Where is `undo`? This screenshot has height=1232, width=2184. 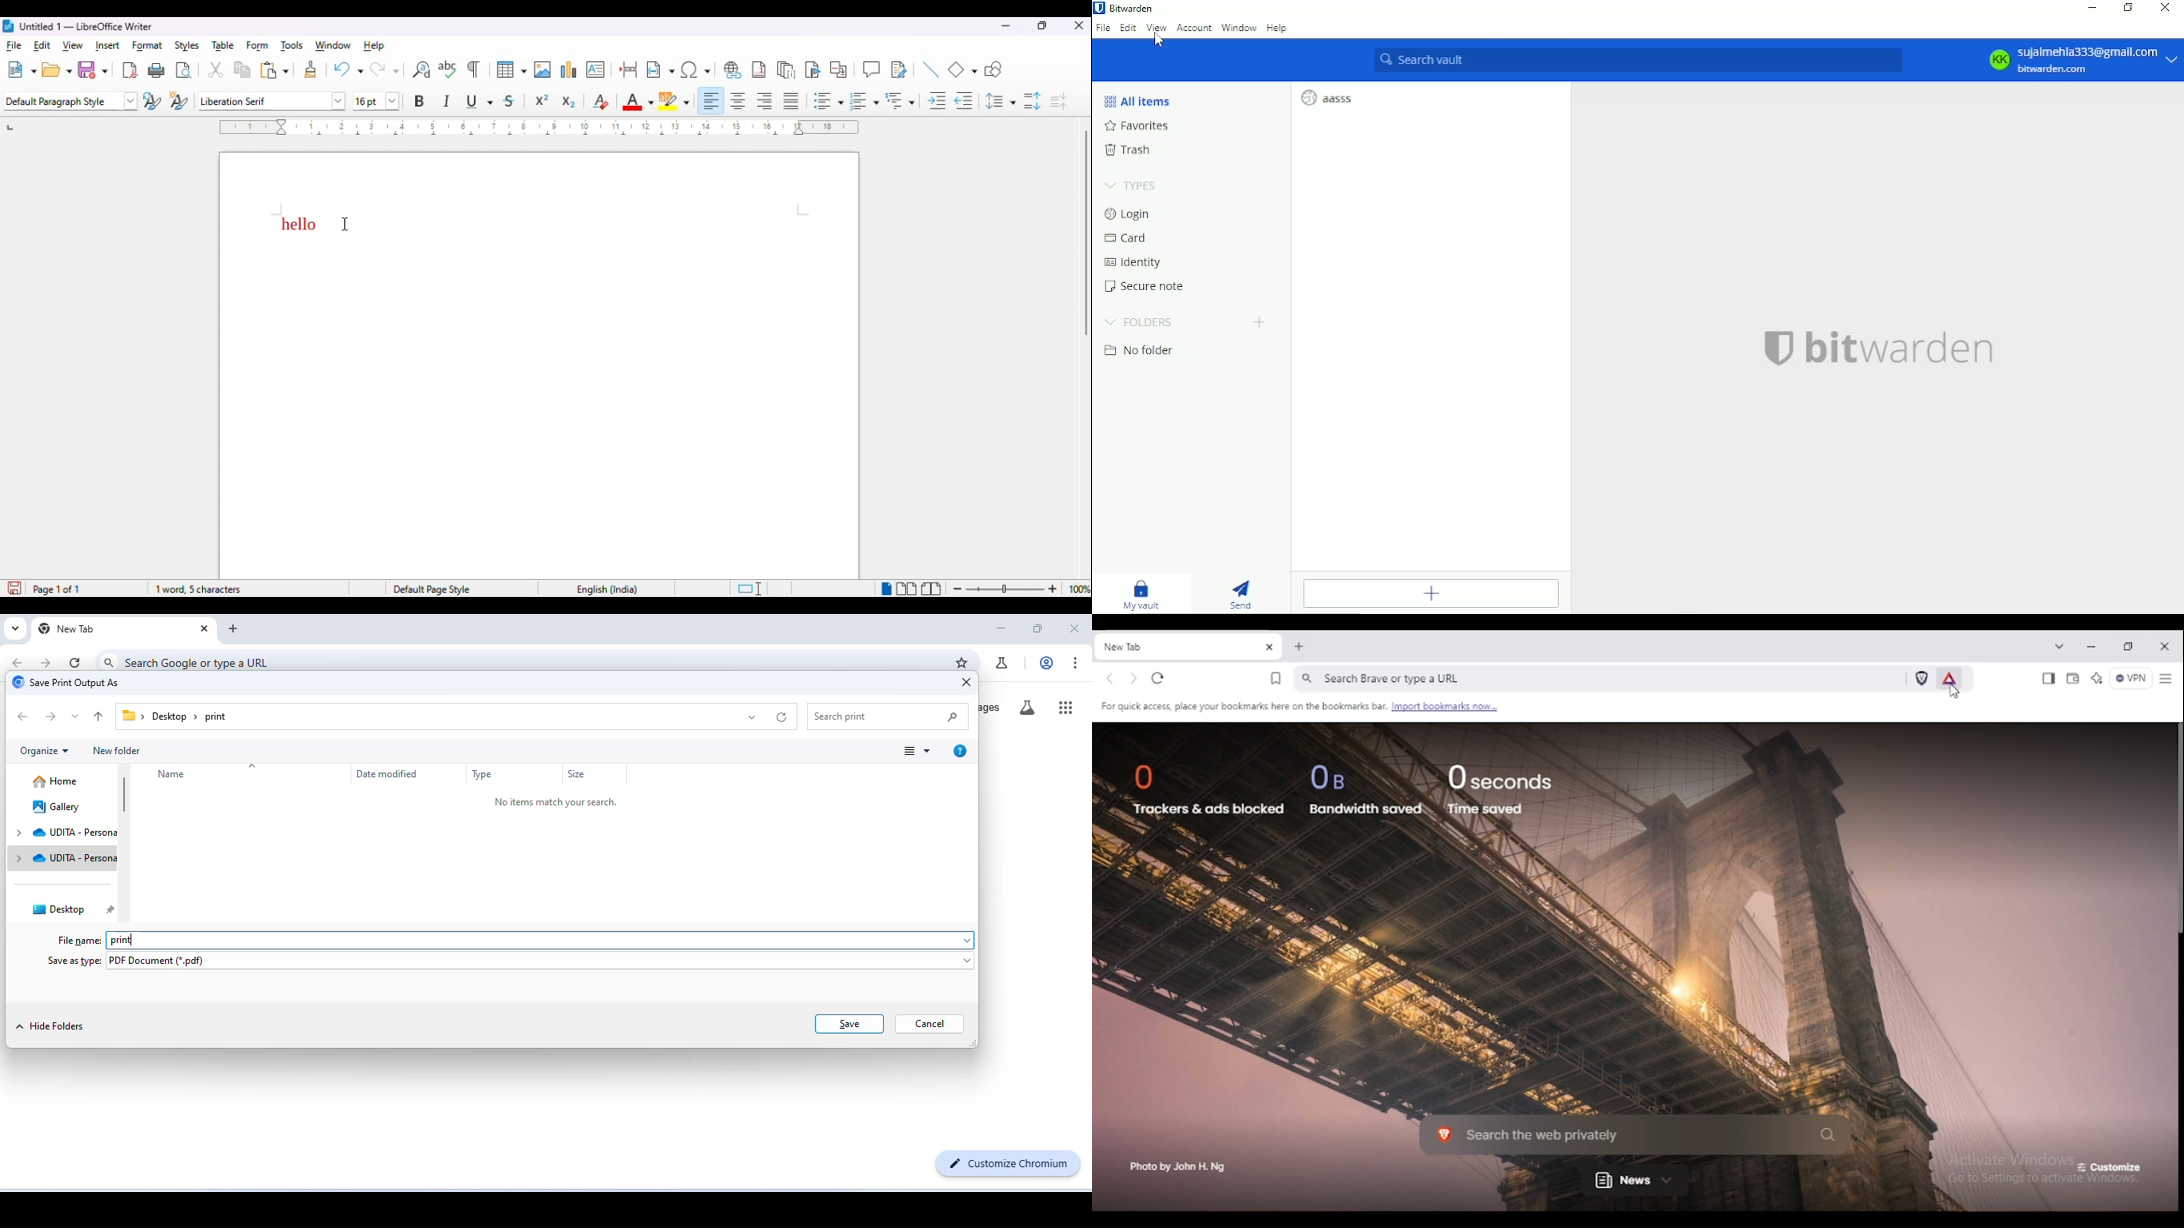 undo is located at coordinates (348, 69).